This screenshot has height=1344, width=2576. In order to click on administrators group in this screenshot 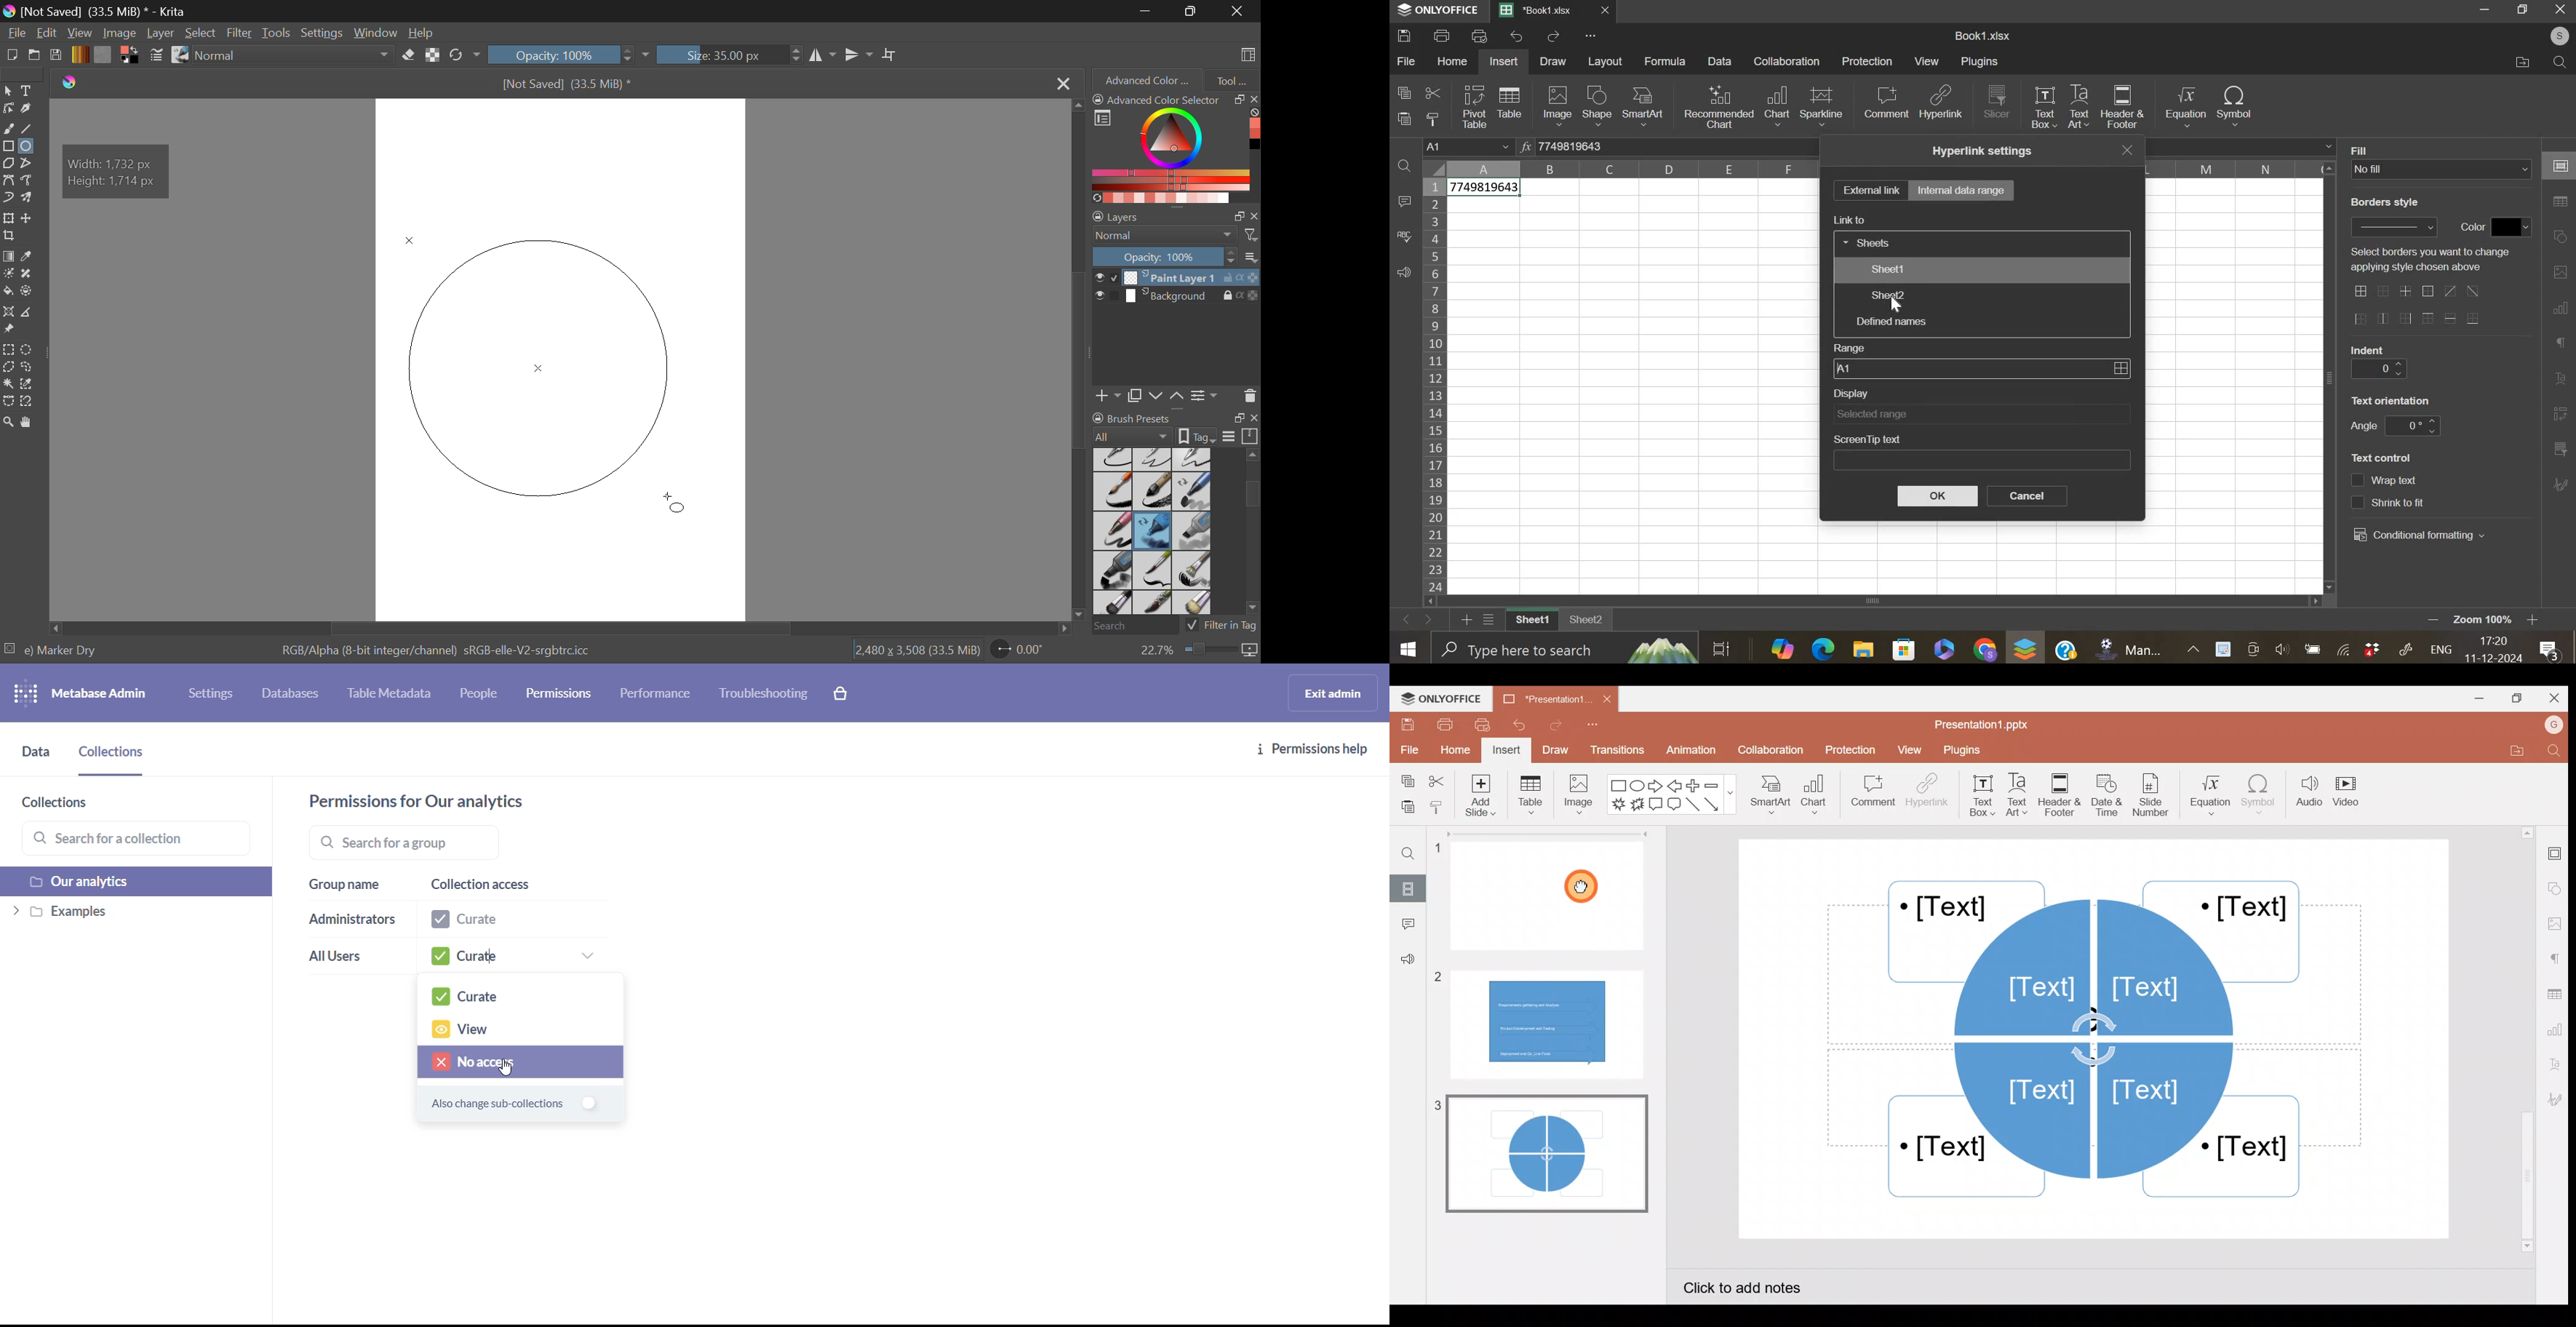, I will do `click(353, 922)`.